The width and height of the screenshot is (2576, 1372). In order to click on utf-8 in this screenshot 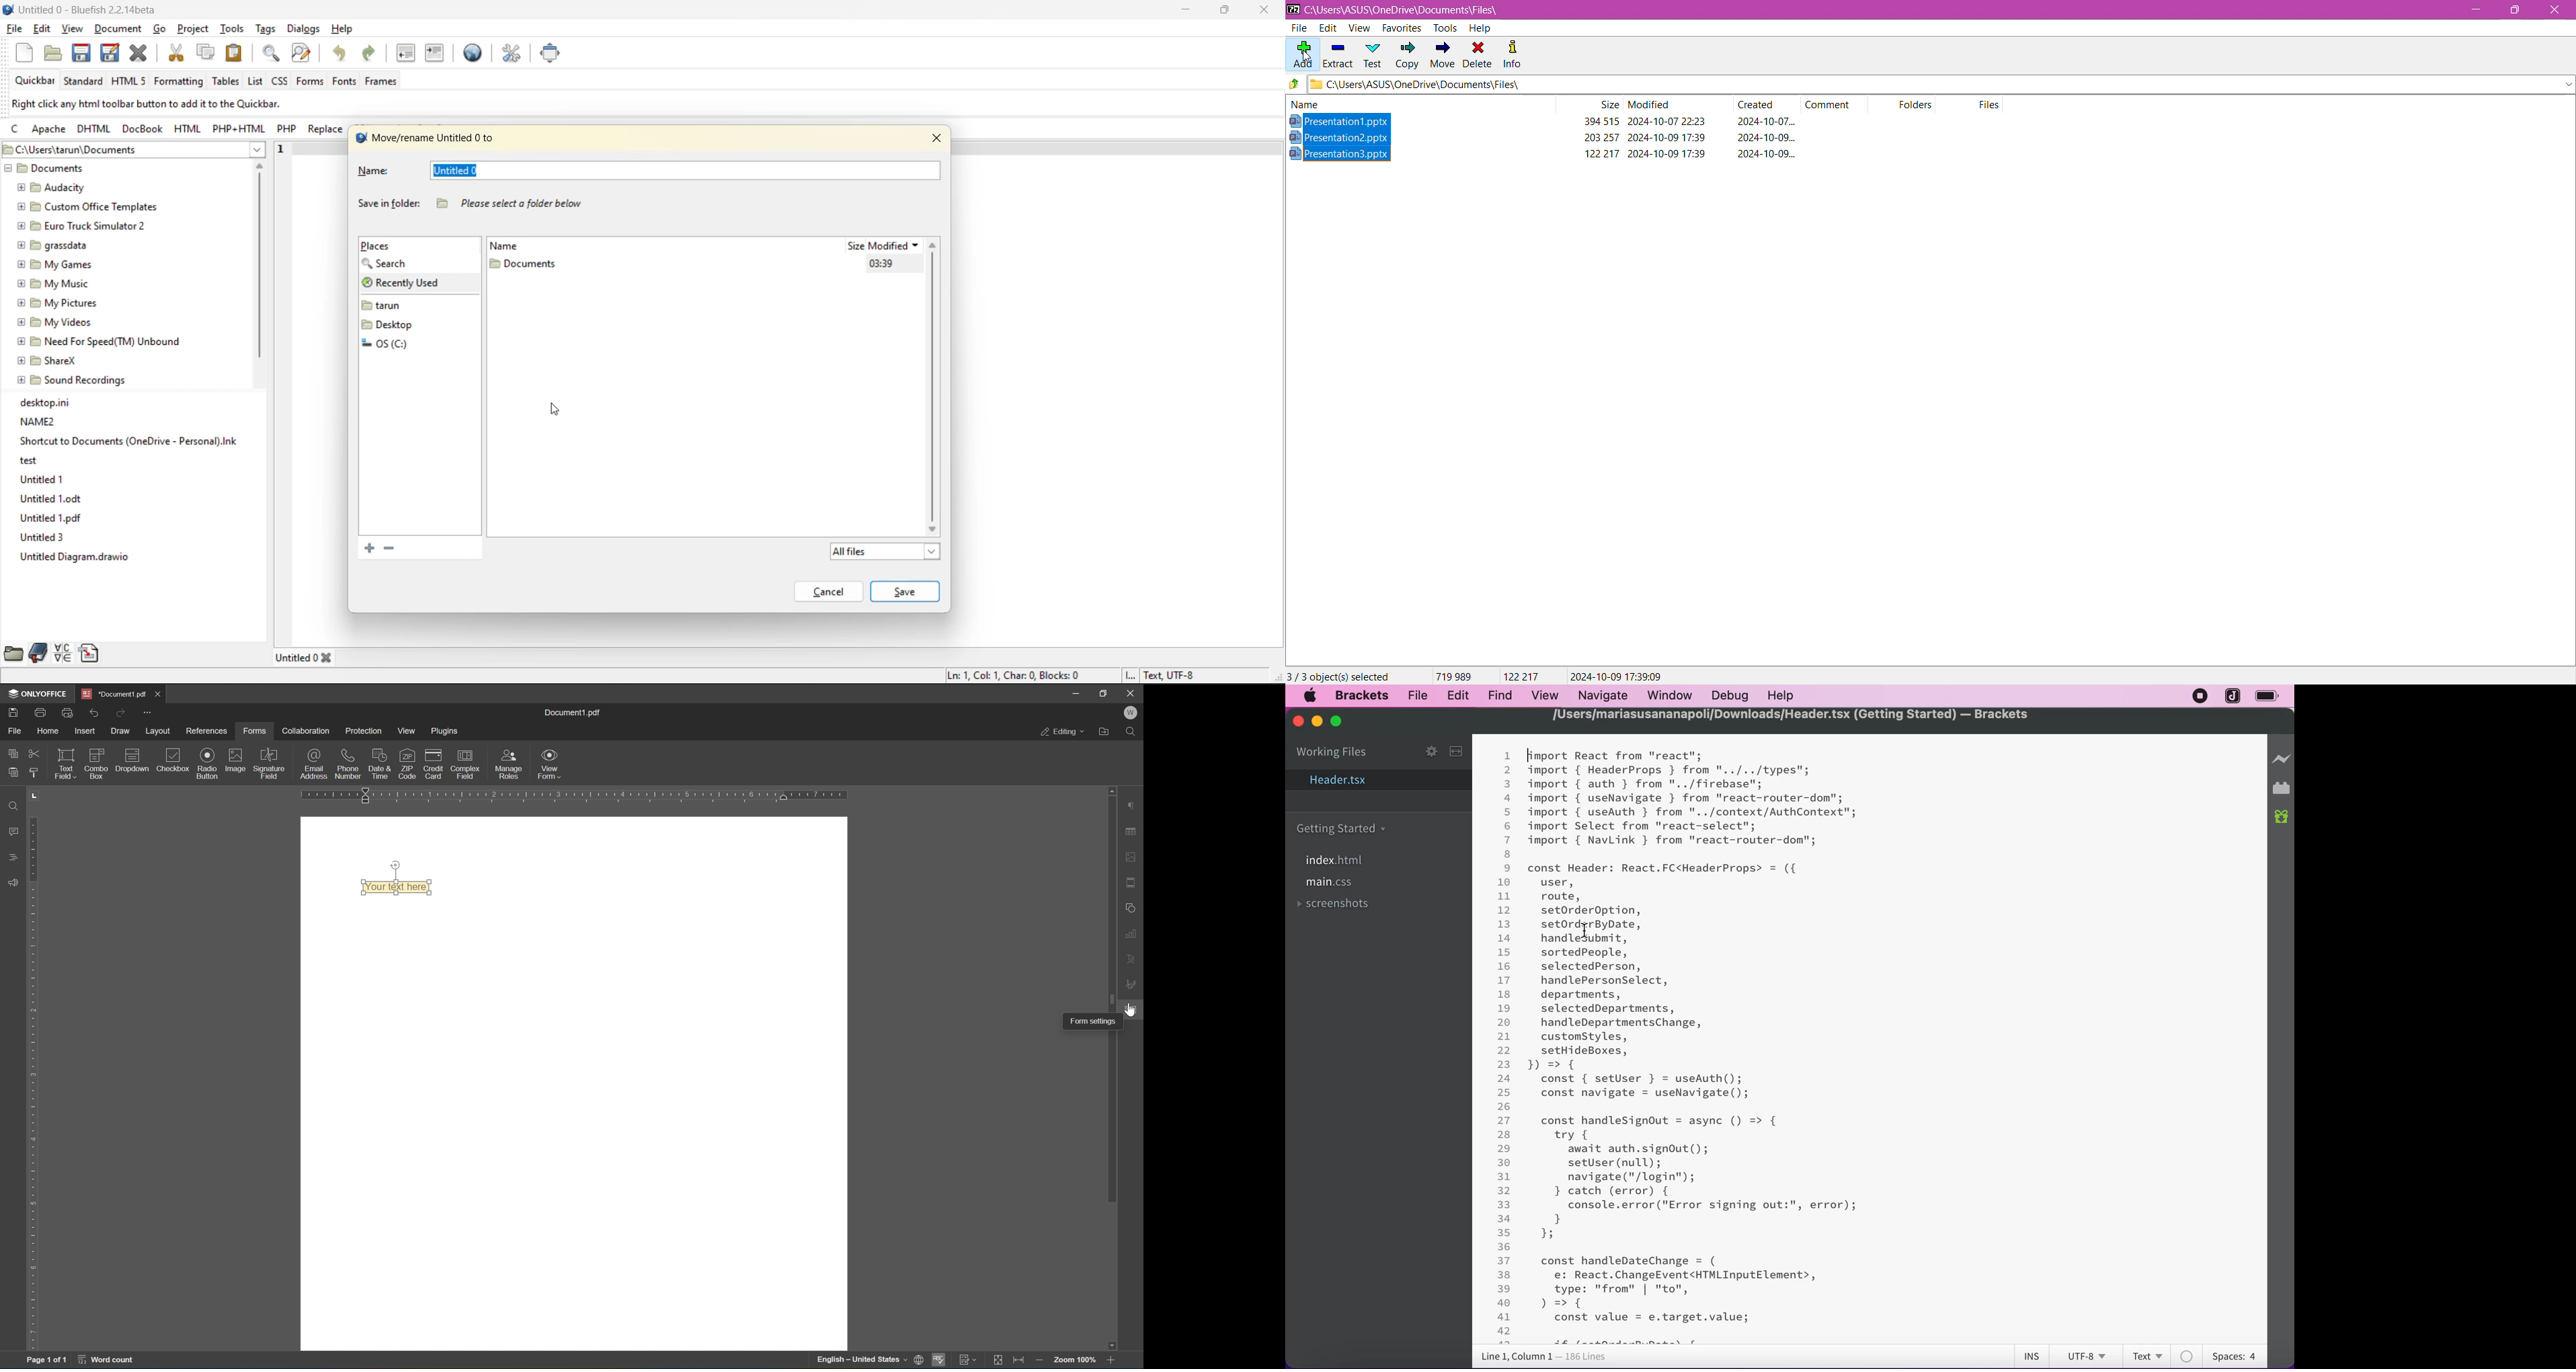, I will do `click(2087, 1356)`.